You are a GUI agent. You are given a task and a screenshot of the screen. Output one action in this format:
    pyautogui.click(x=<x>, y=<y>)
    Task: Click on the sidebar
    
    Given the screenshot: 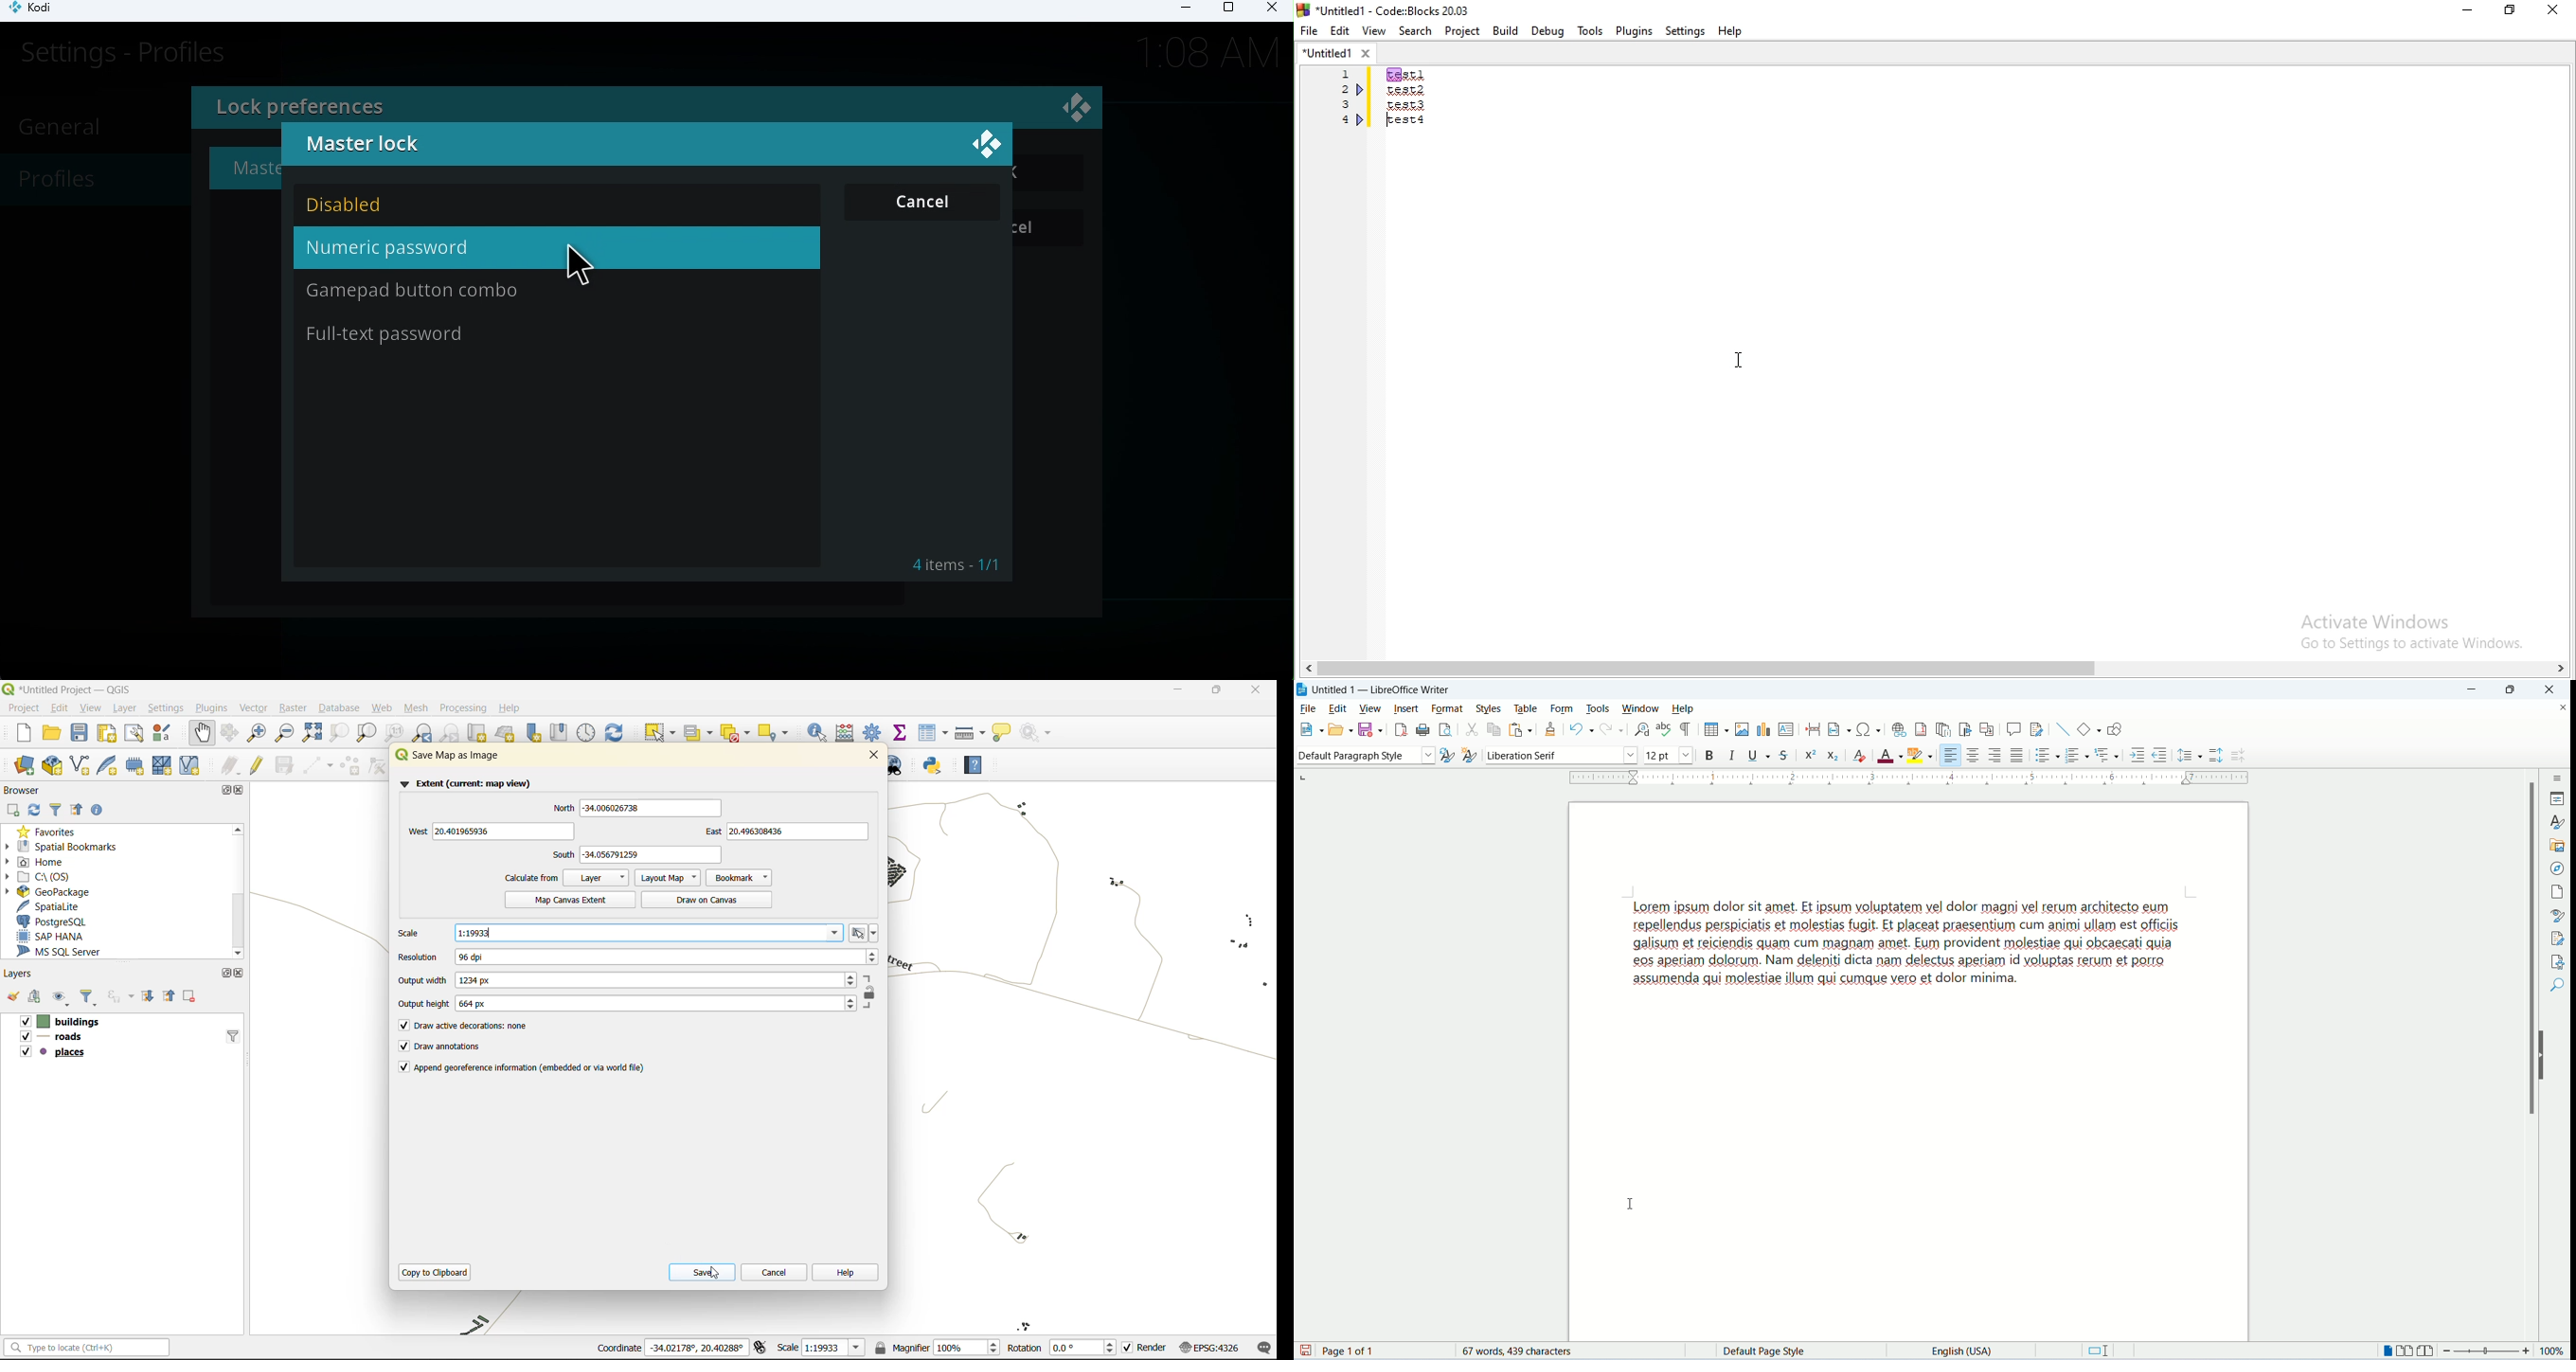 What is the action you would take?
    pyautogui.click(x=2558, y=778)
    